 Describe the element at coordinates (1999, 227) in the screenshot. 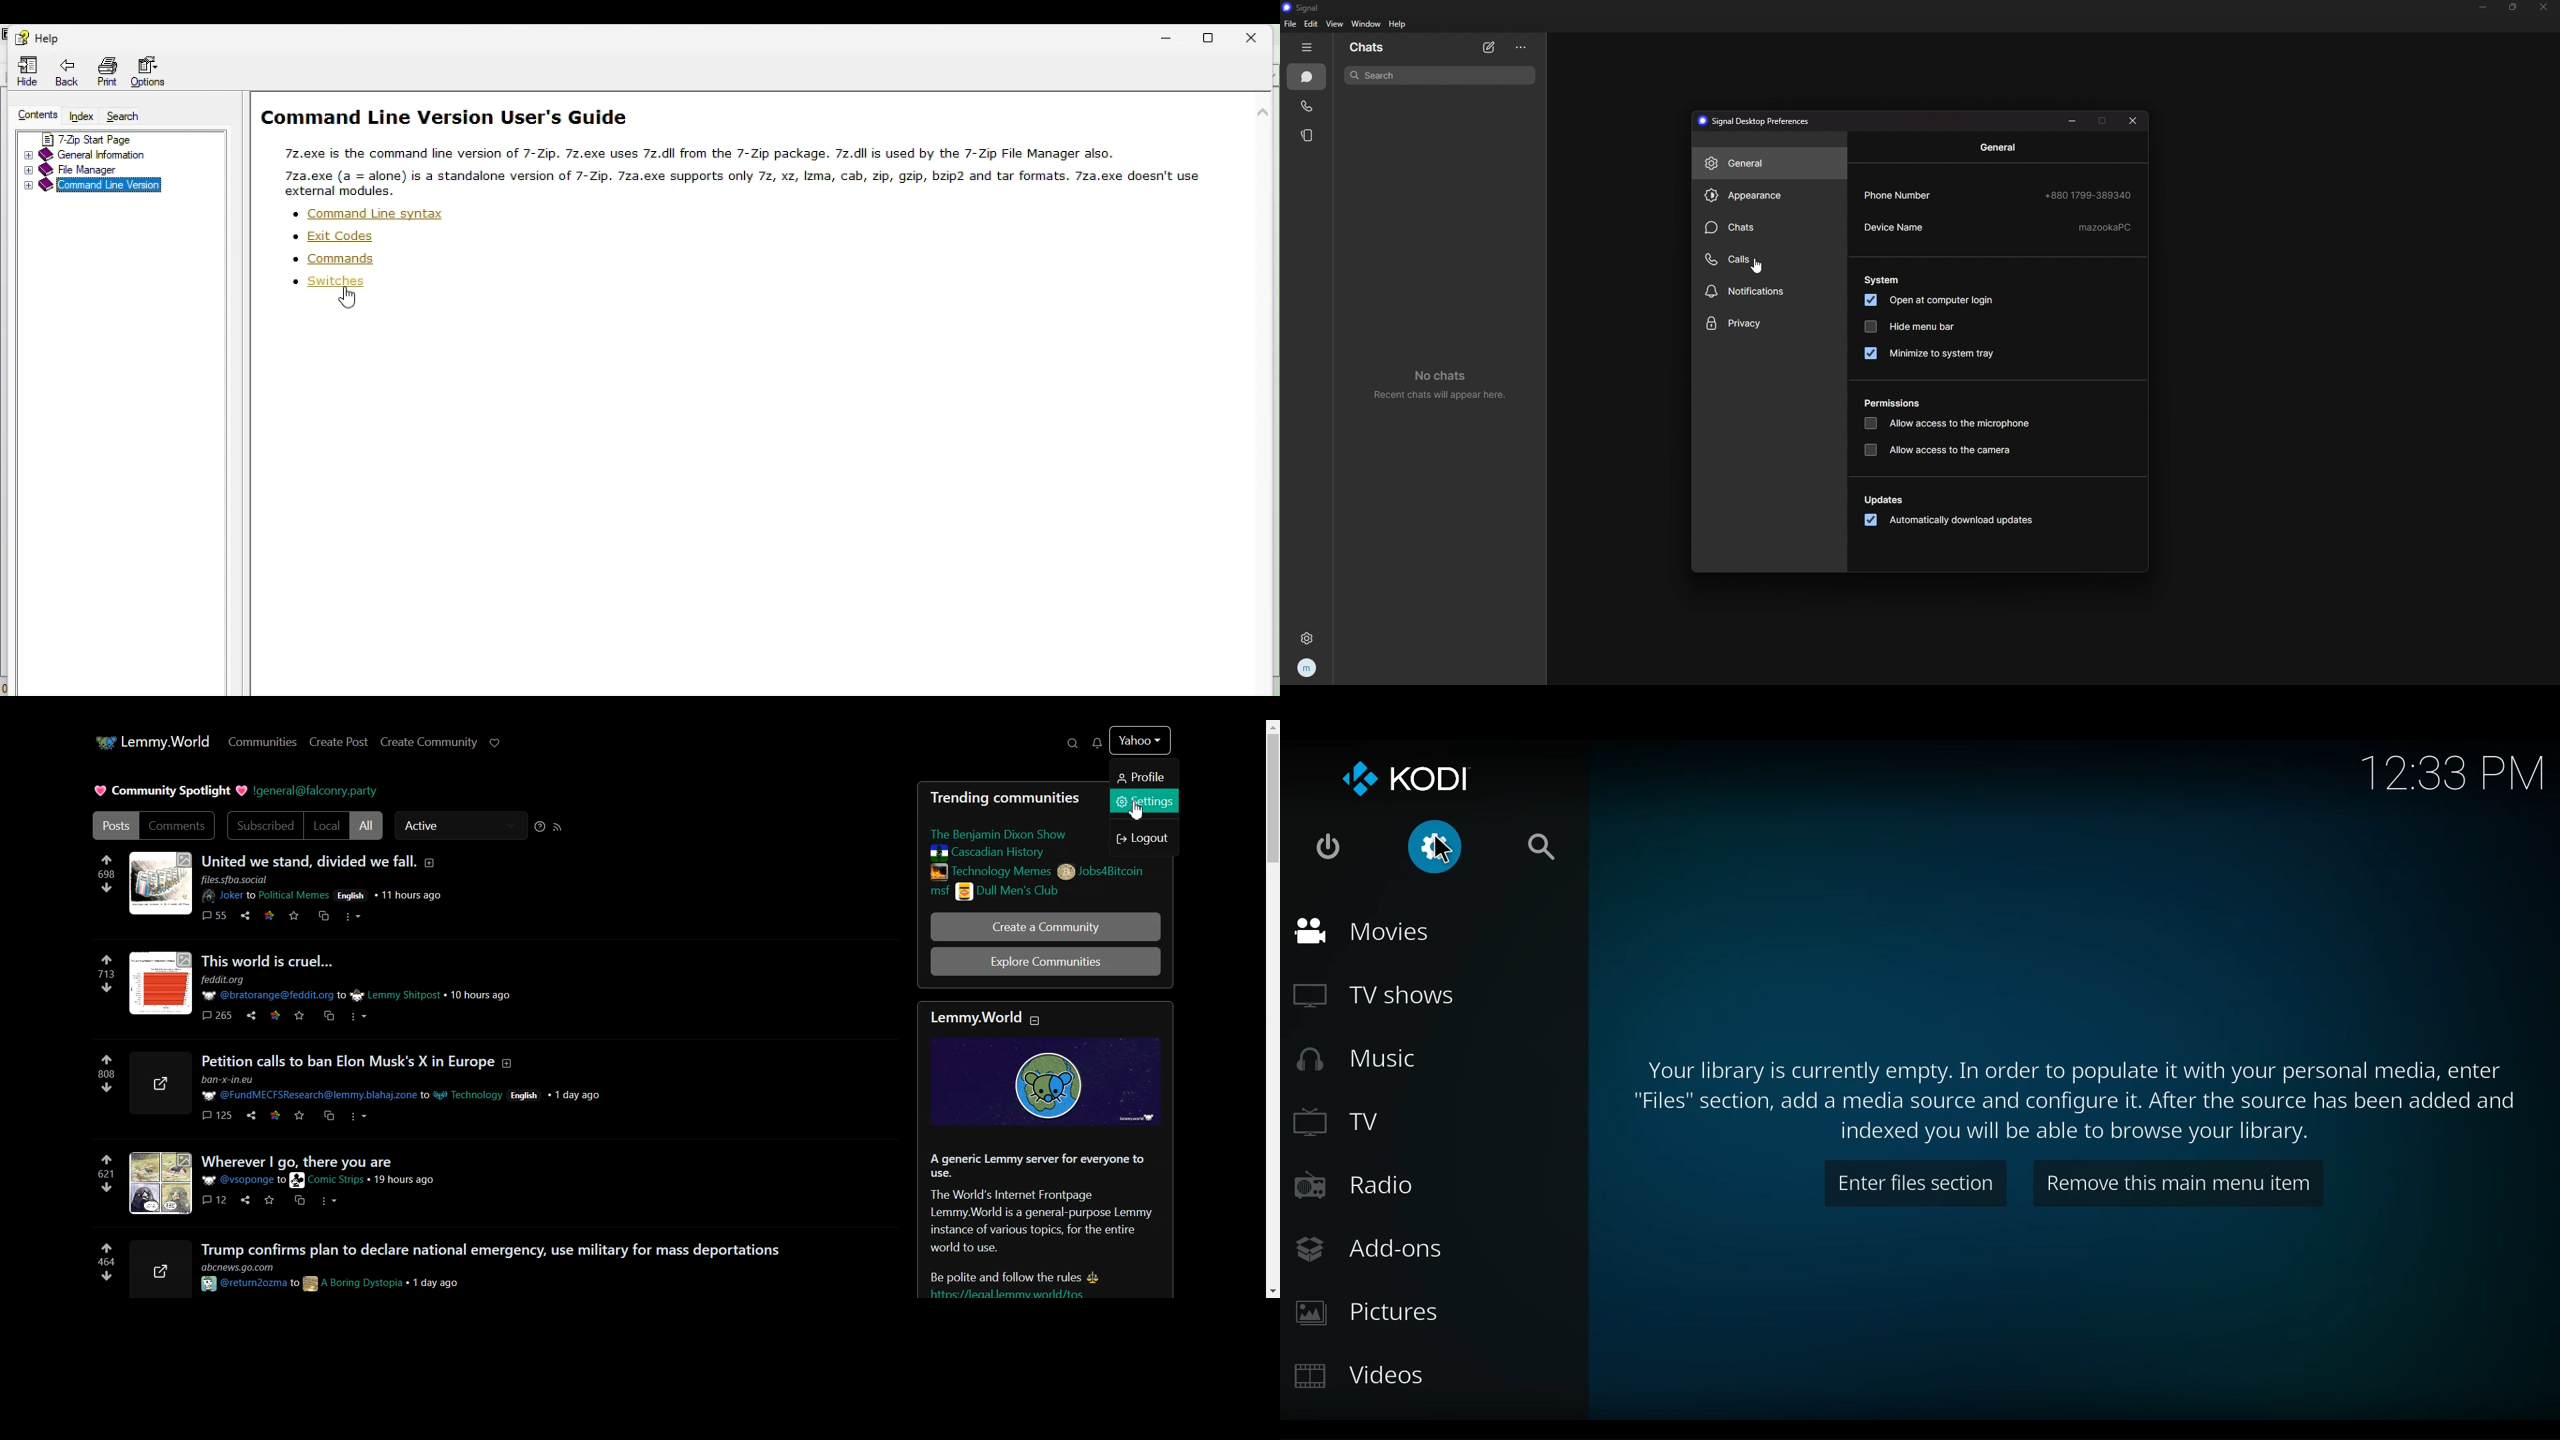

I see `device name` at that location.